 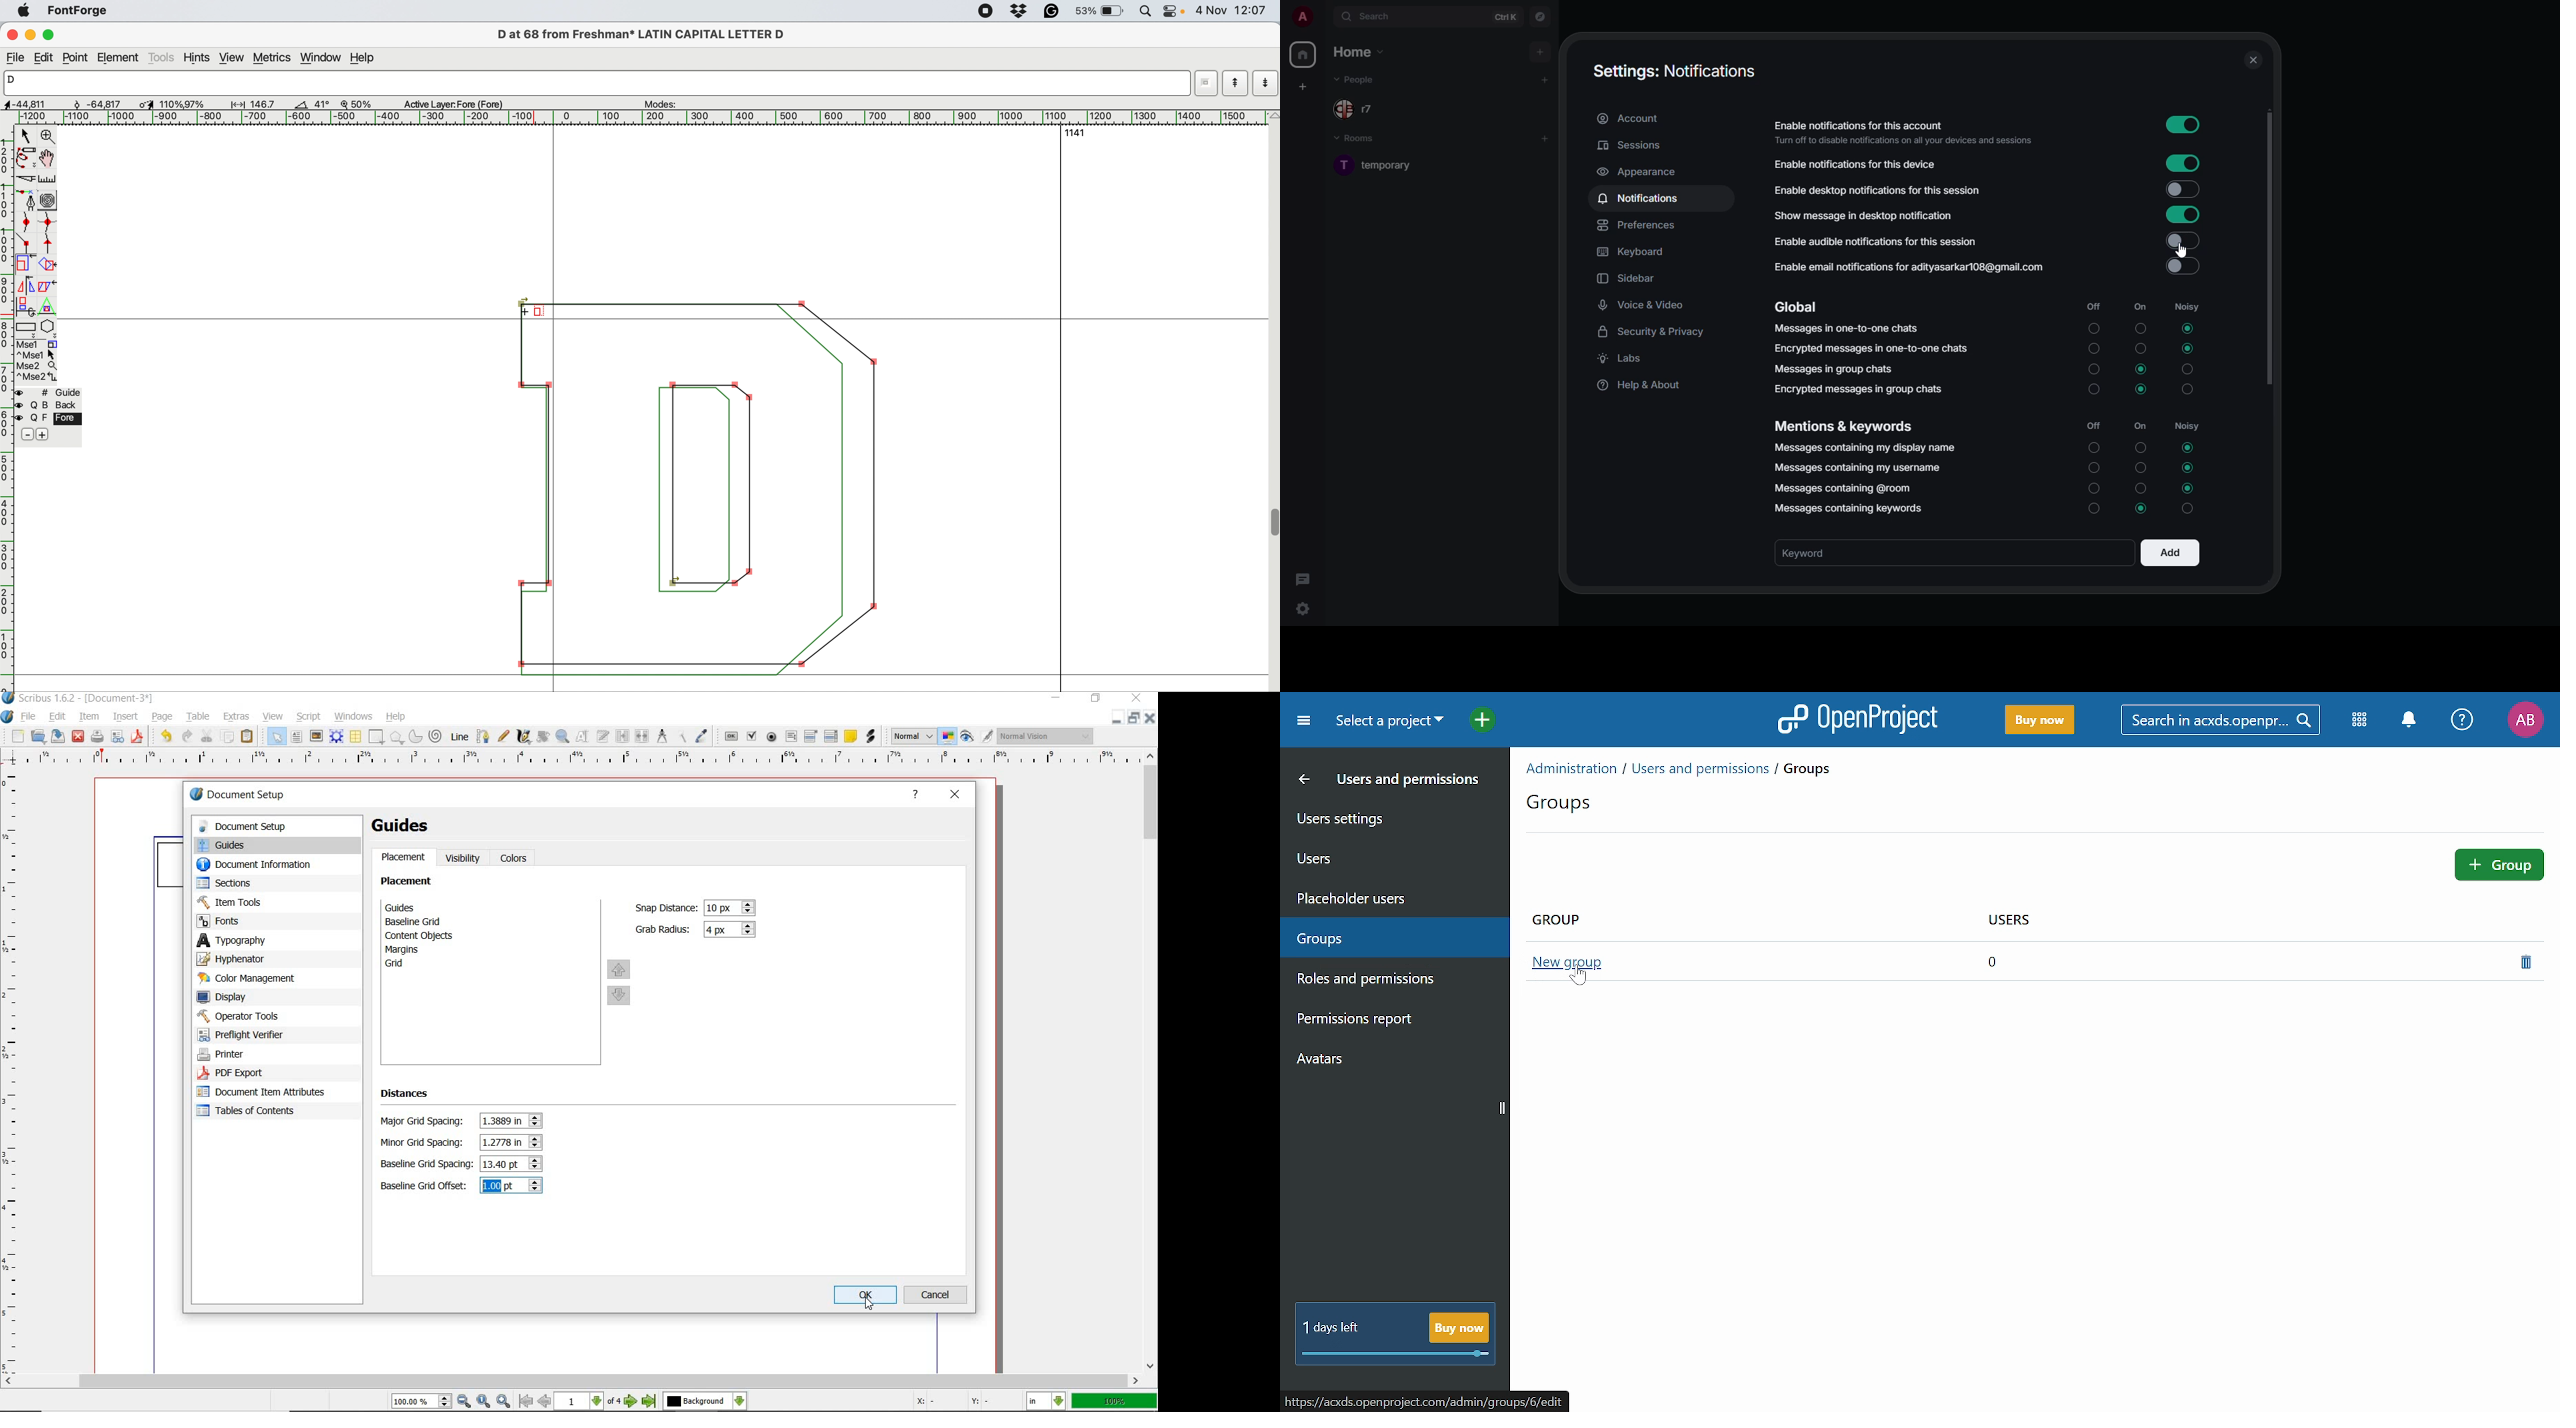 I want to click on sidebar, so click(x=1630, y=279).